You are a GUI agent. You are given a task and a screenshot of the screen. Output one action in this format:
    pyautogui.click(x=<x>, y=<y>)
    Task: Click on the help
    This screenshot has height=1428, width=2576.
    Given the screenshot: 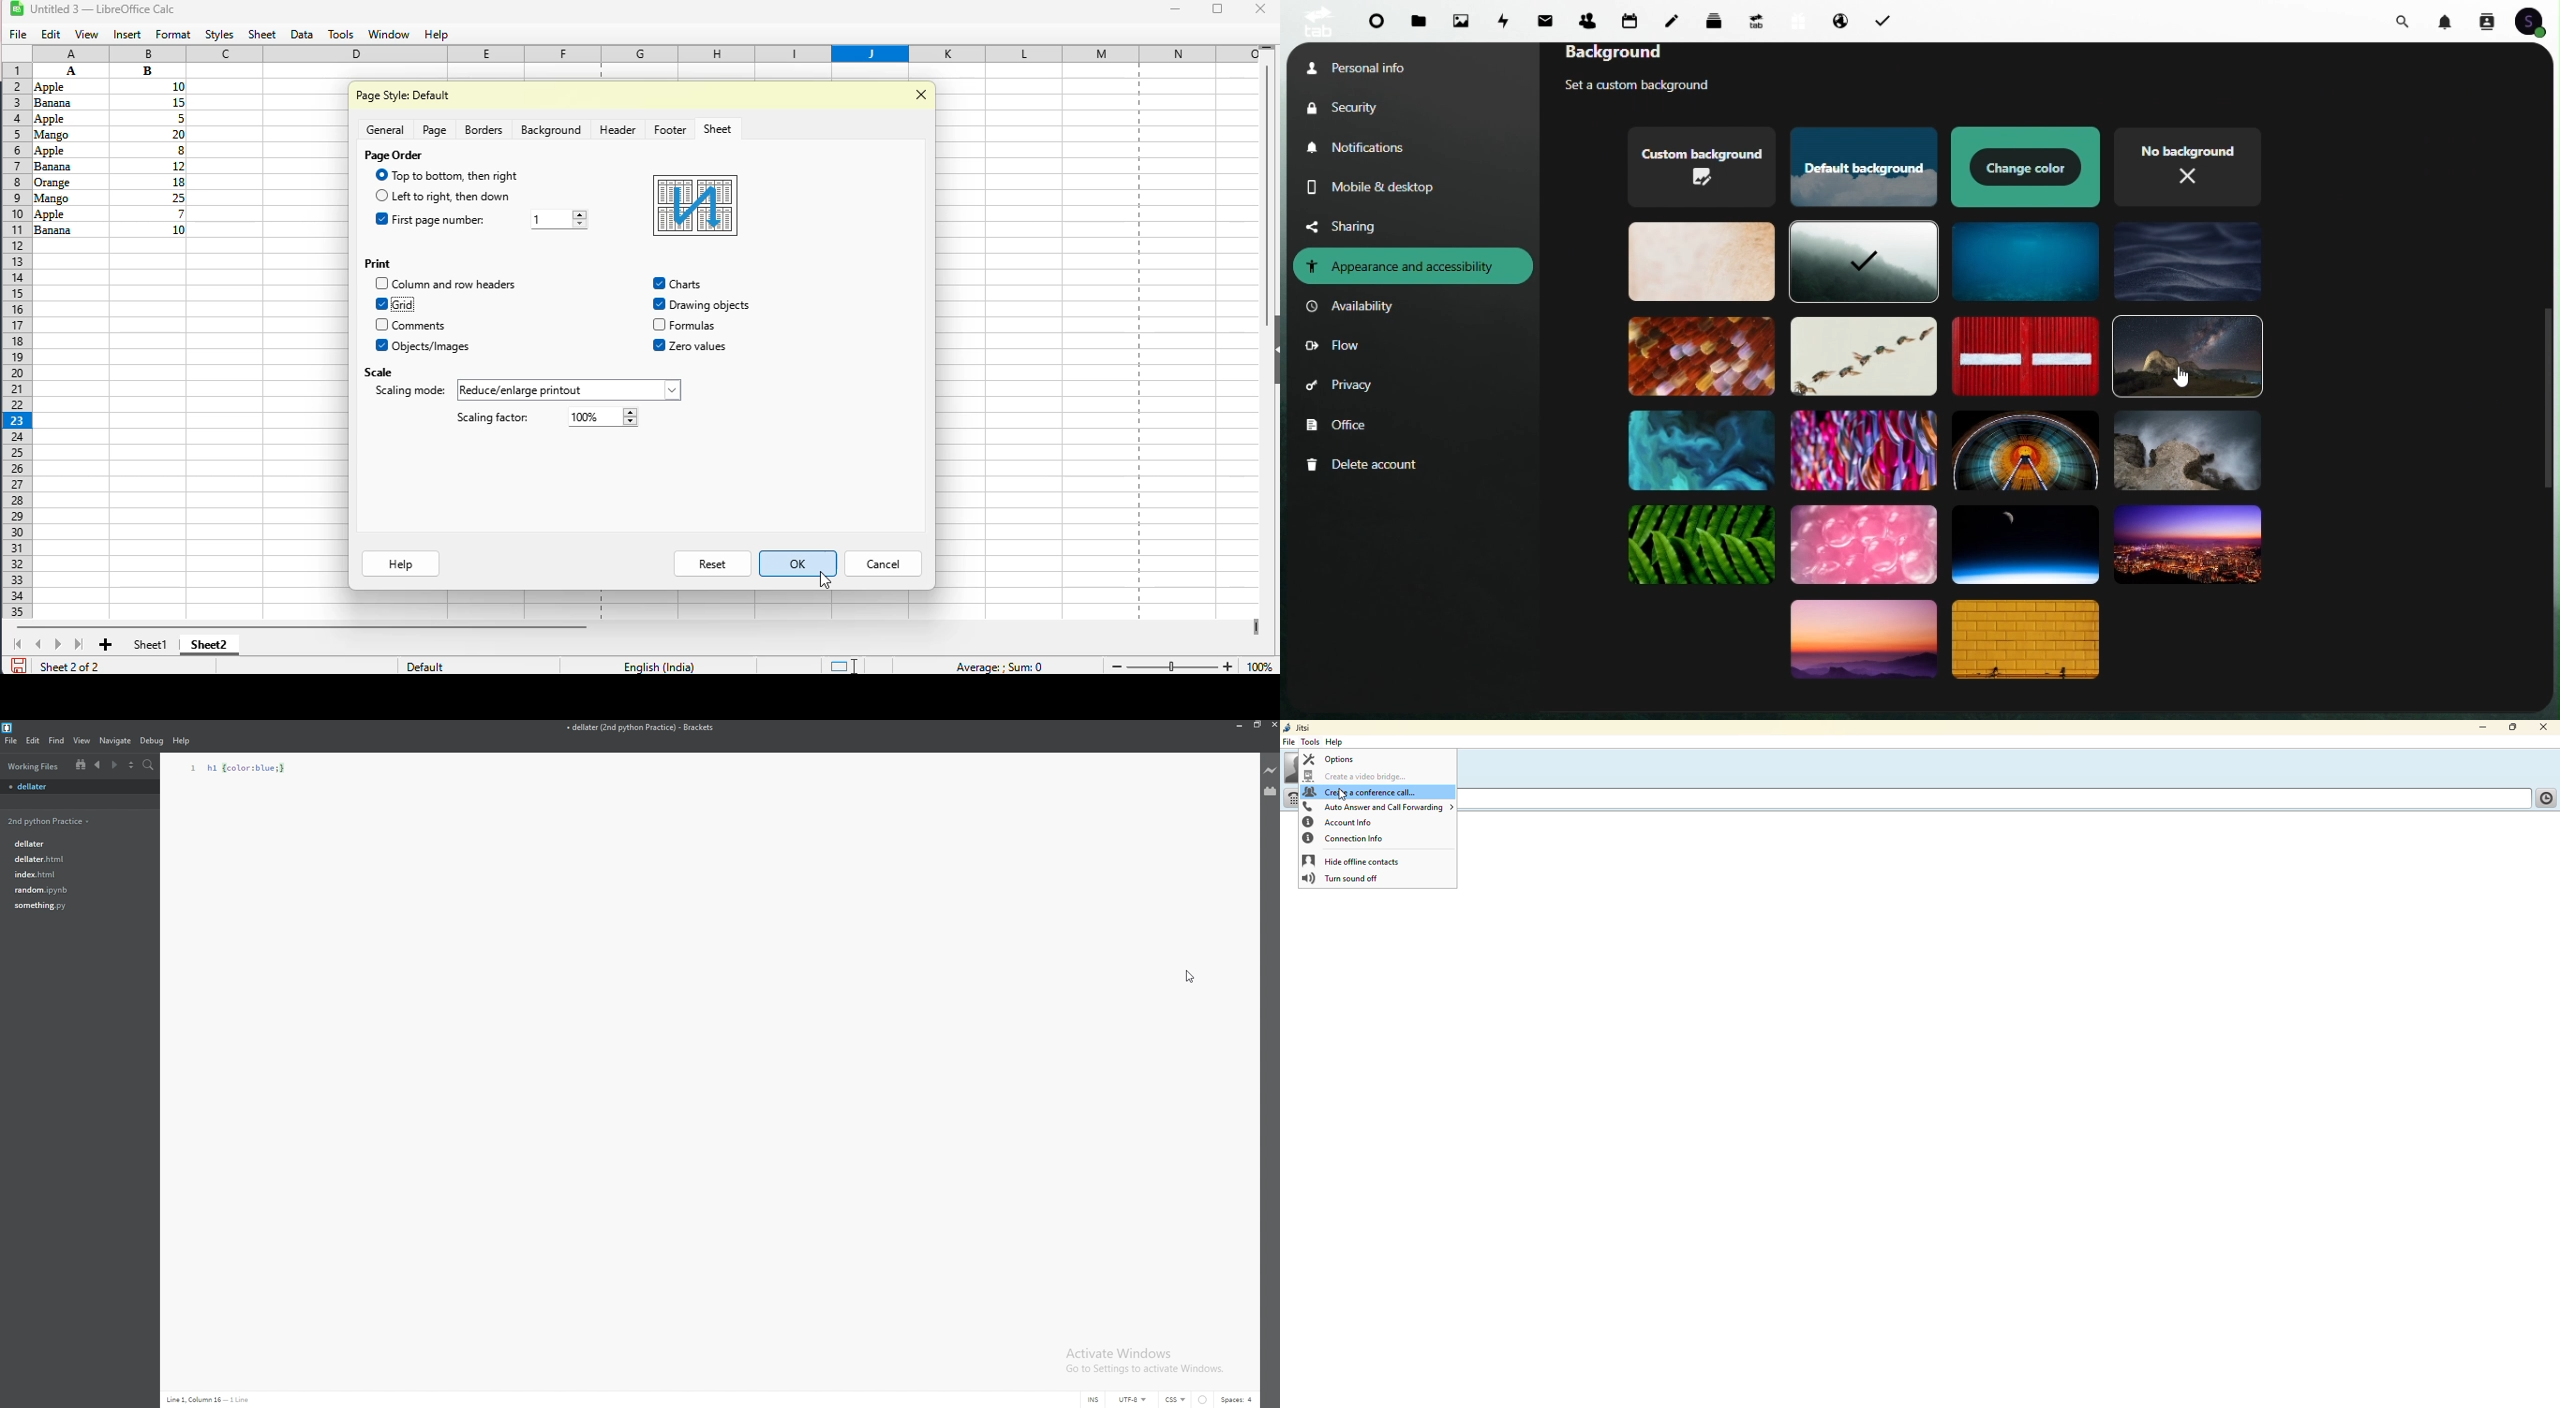 What is the action you would take?
    pyautogui.click(x=182, y=741)
    